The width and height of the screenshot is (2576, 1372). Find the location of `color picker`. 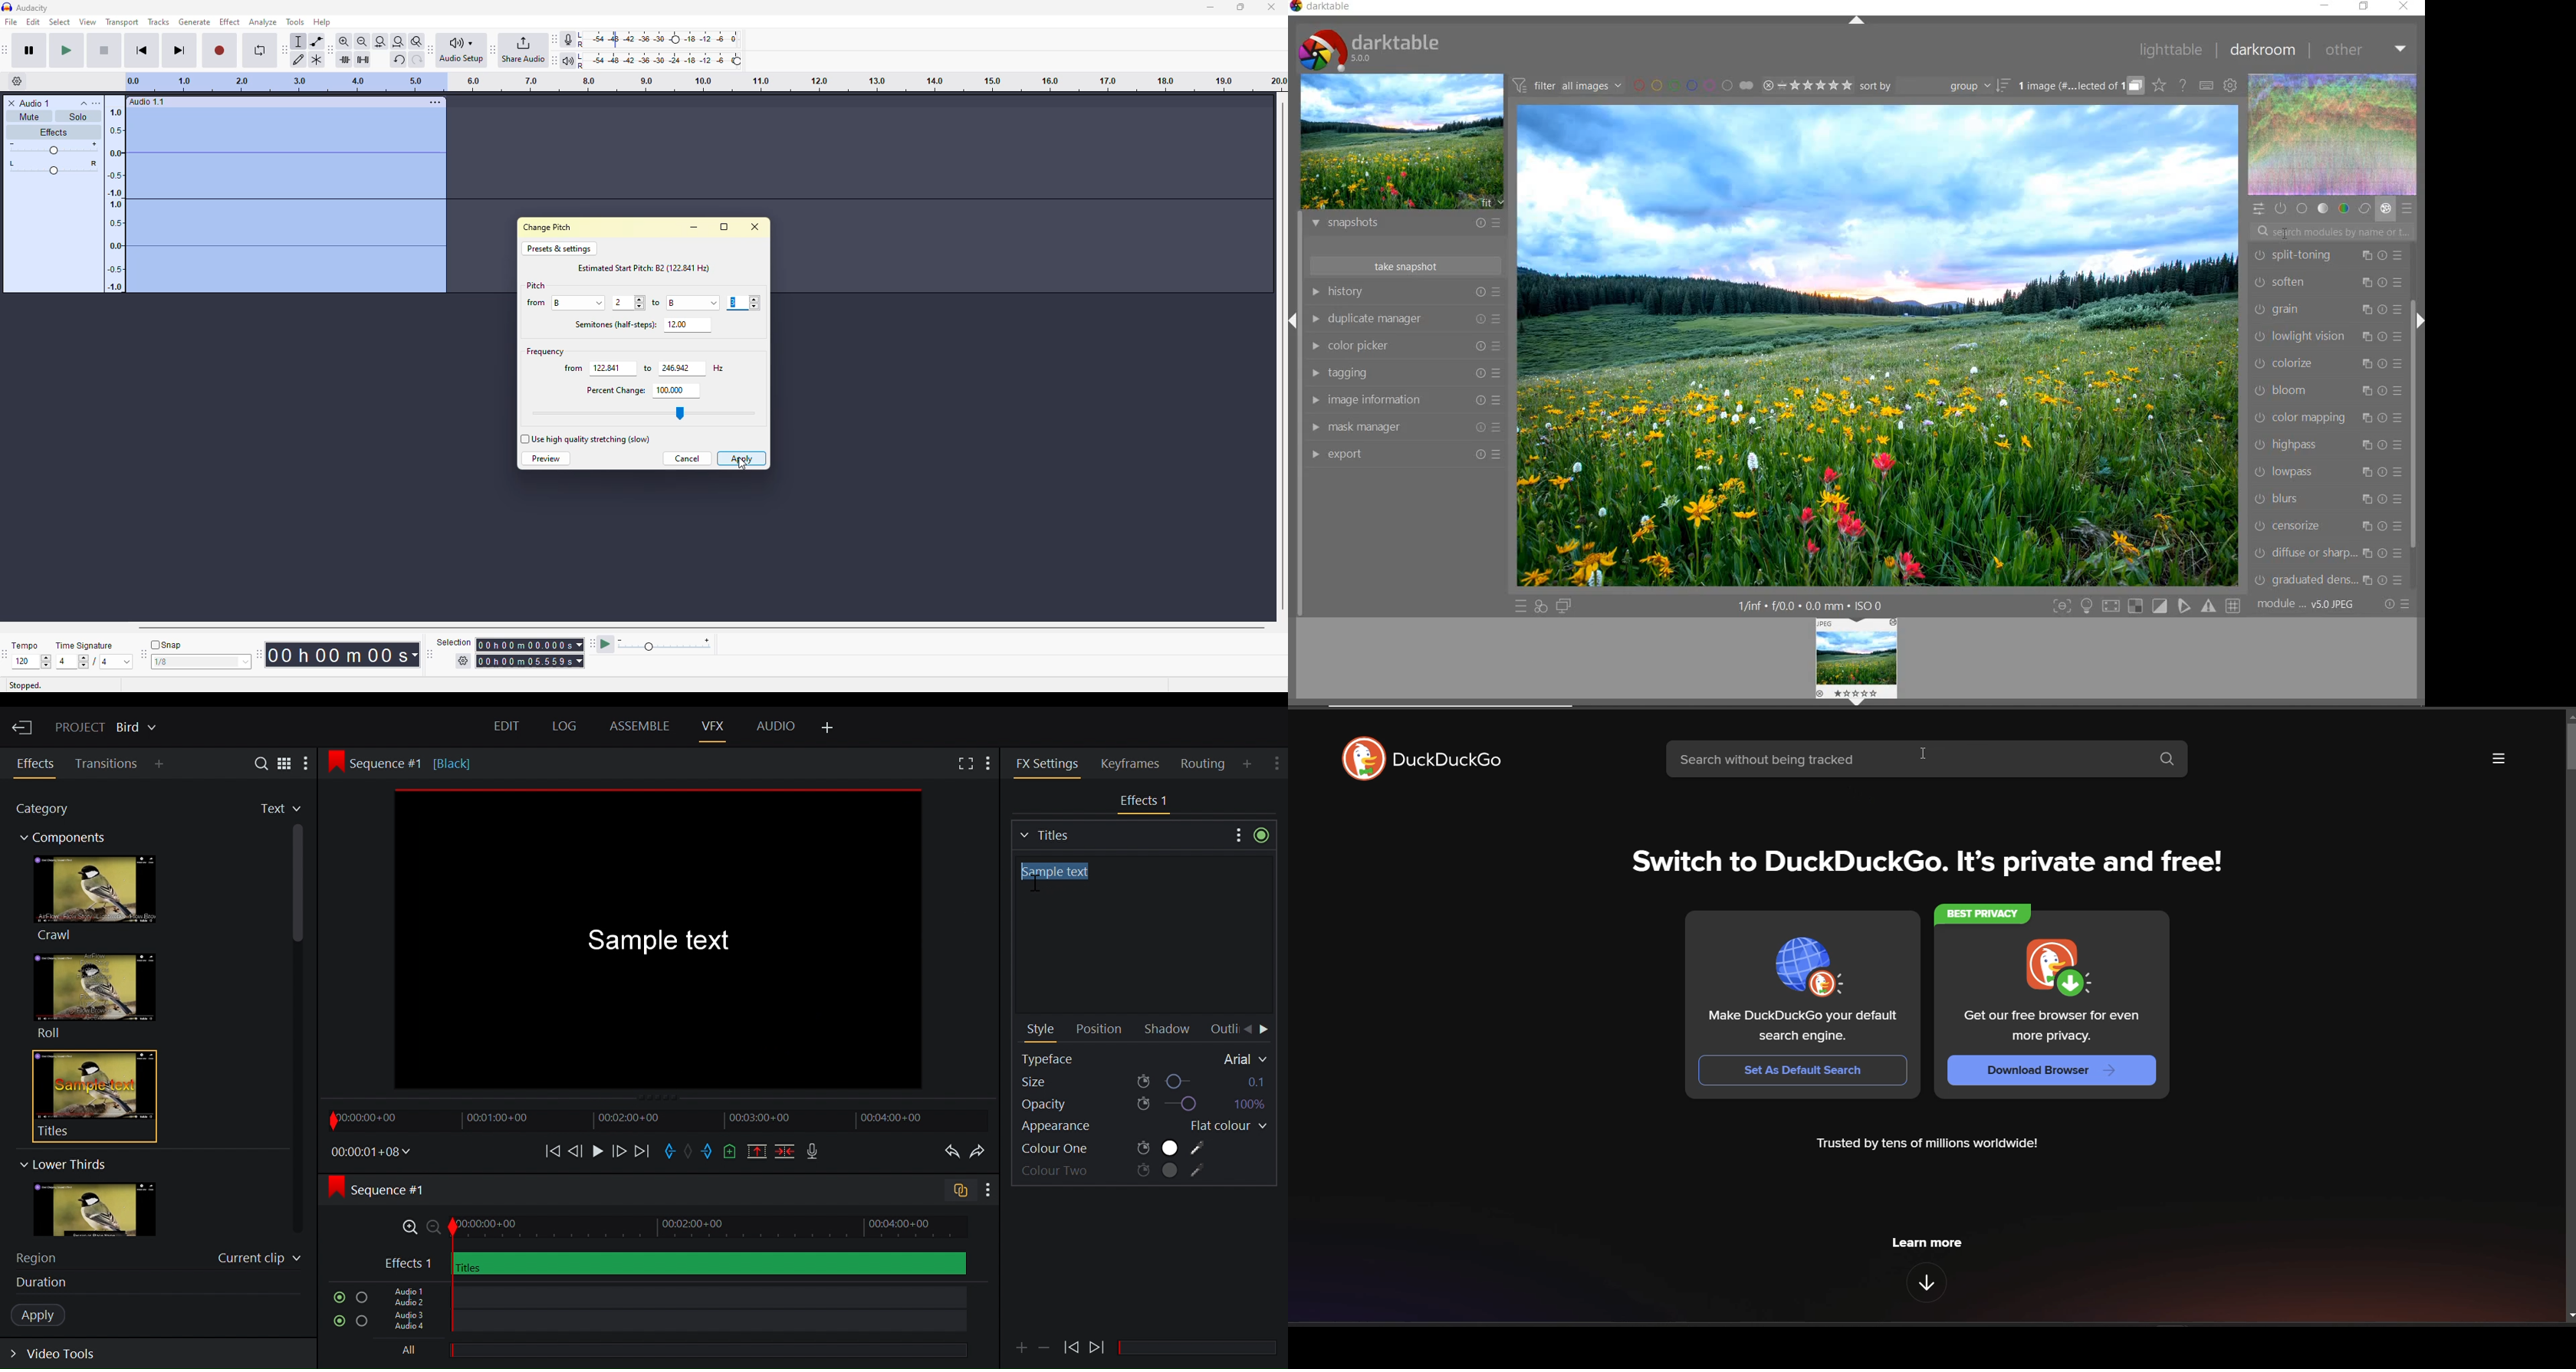

color picker is located at coordinates (1405, 345).